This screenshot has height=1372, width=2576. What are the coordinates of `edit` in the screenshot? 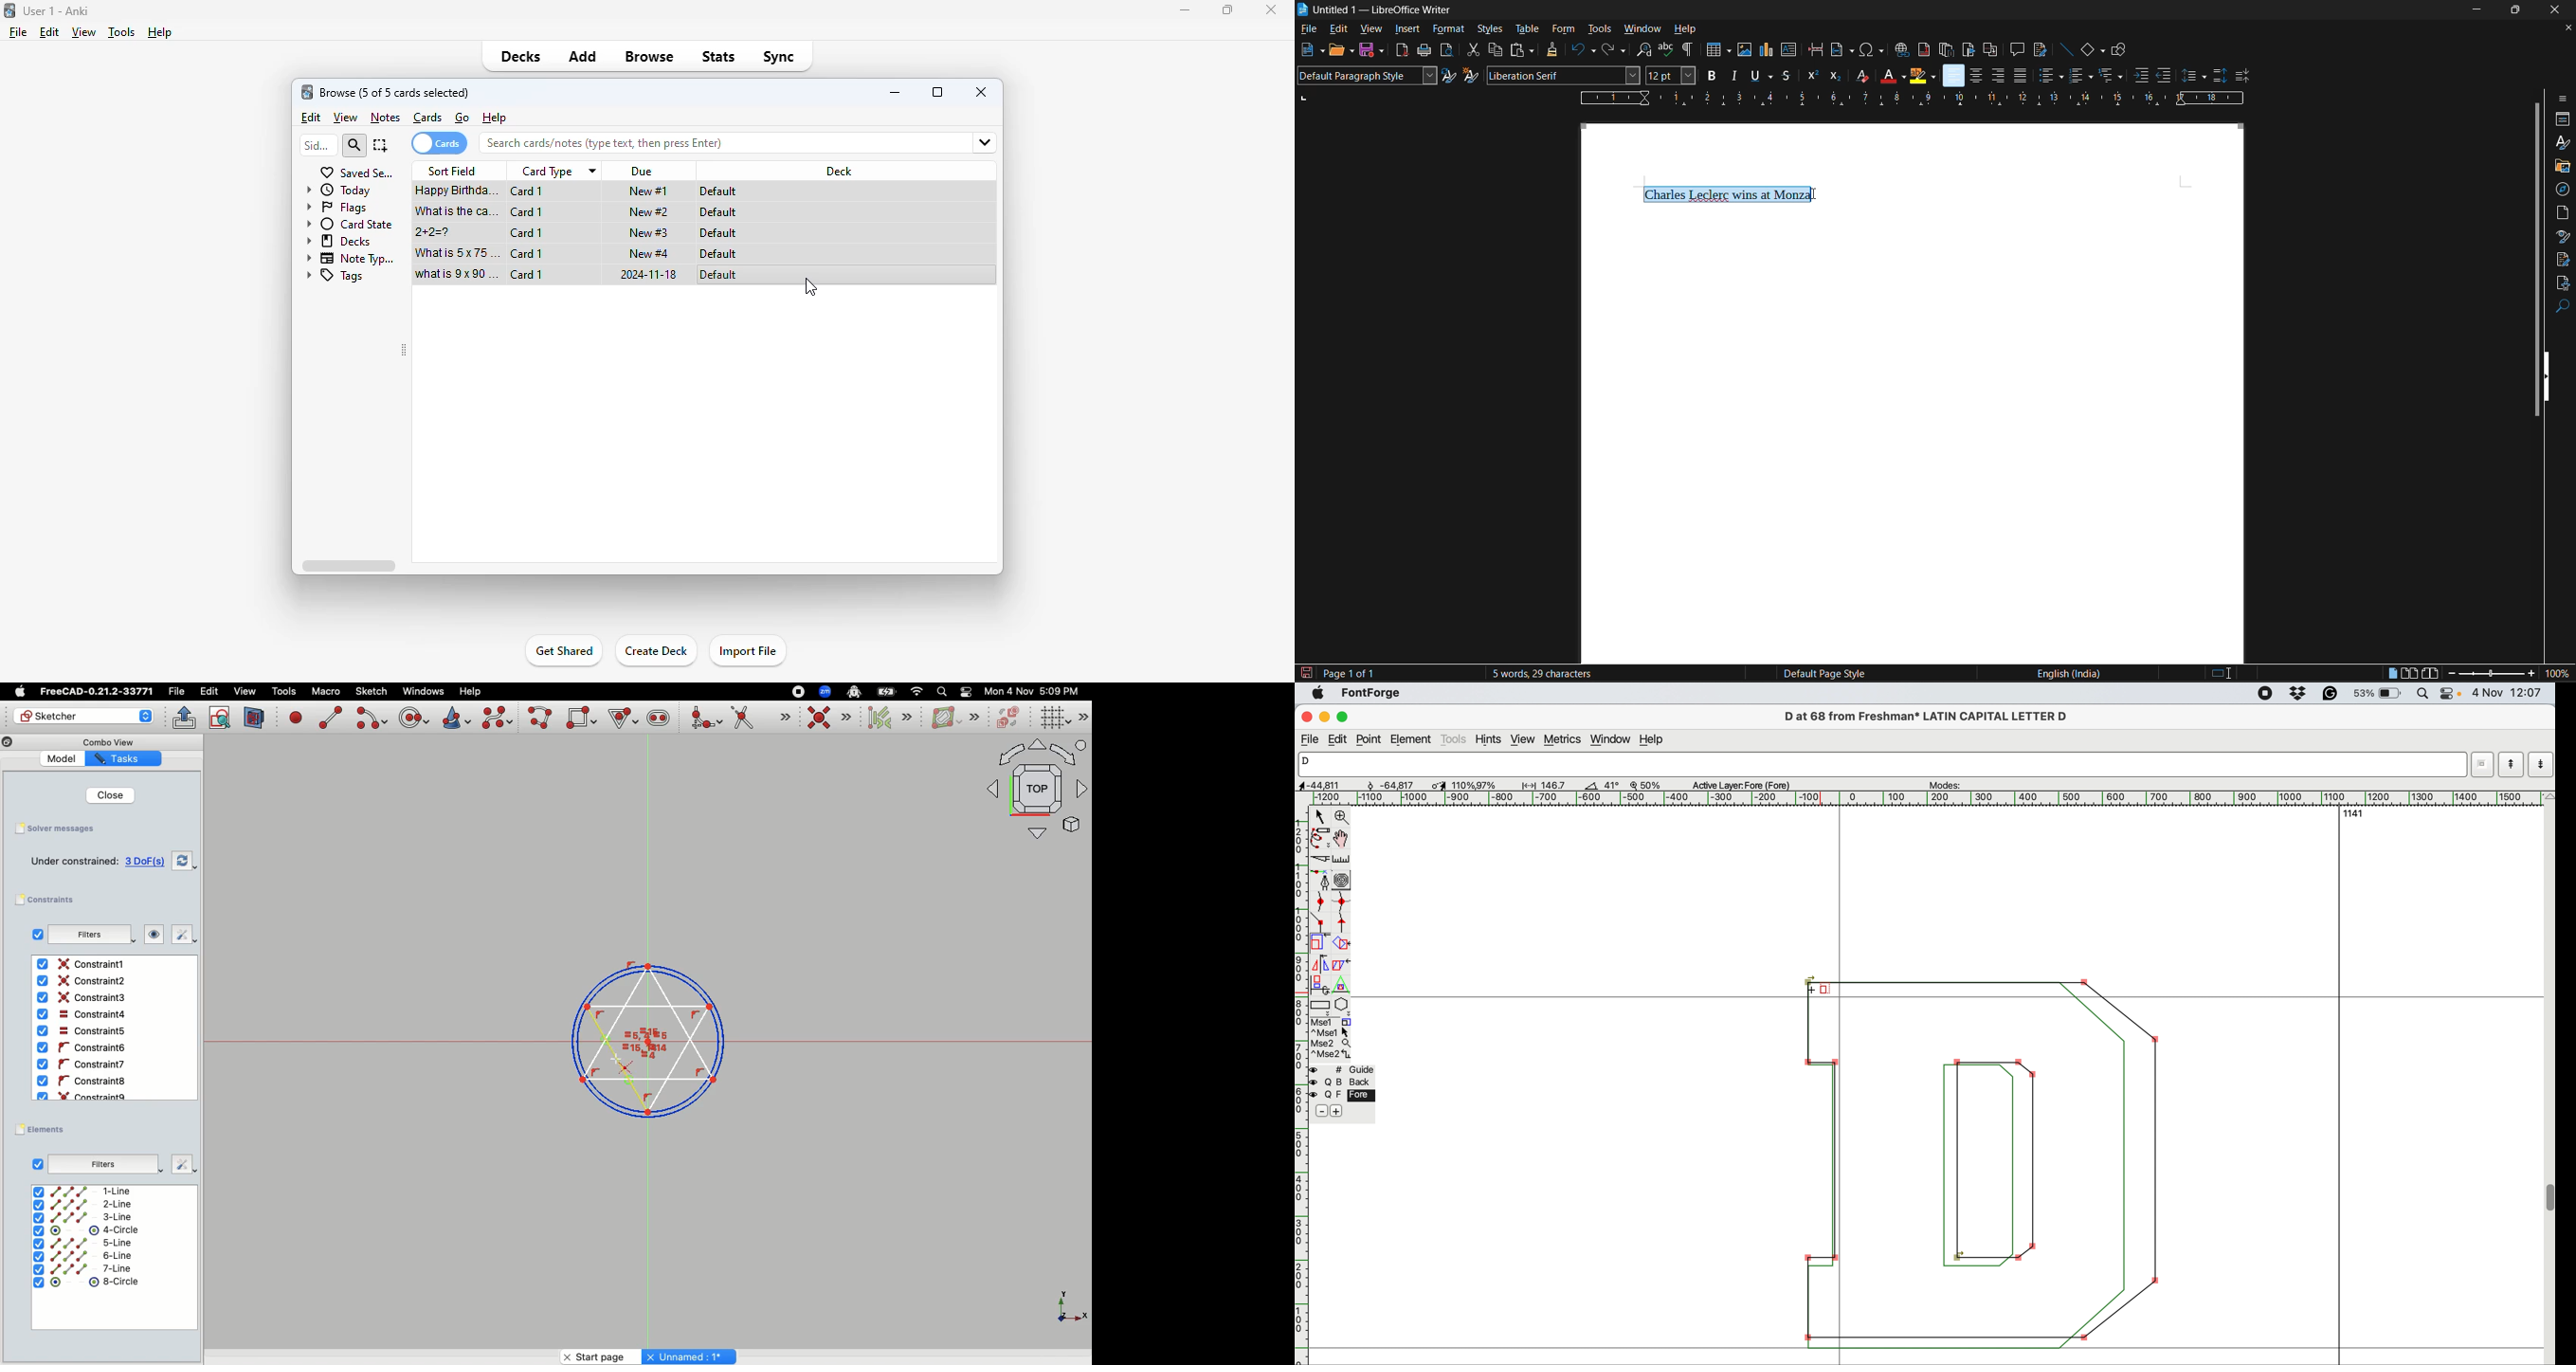 It's located at (50, 32).